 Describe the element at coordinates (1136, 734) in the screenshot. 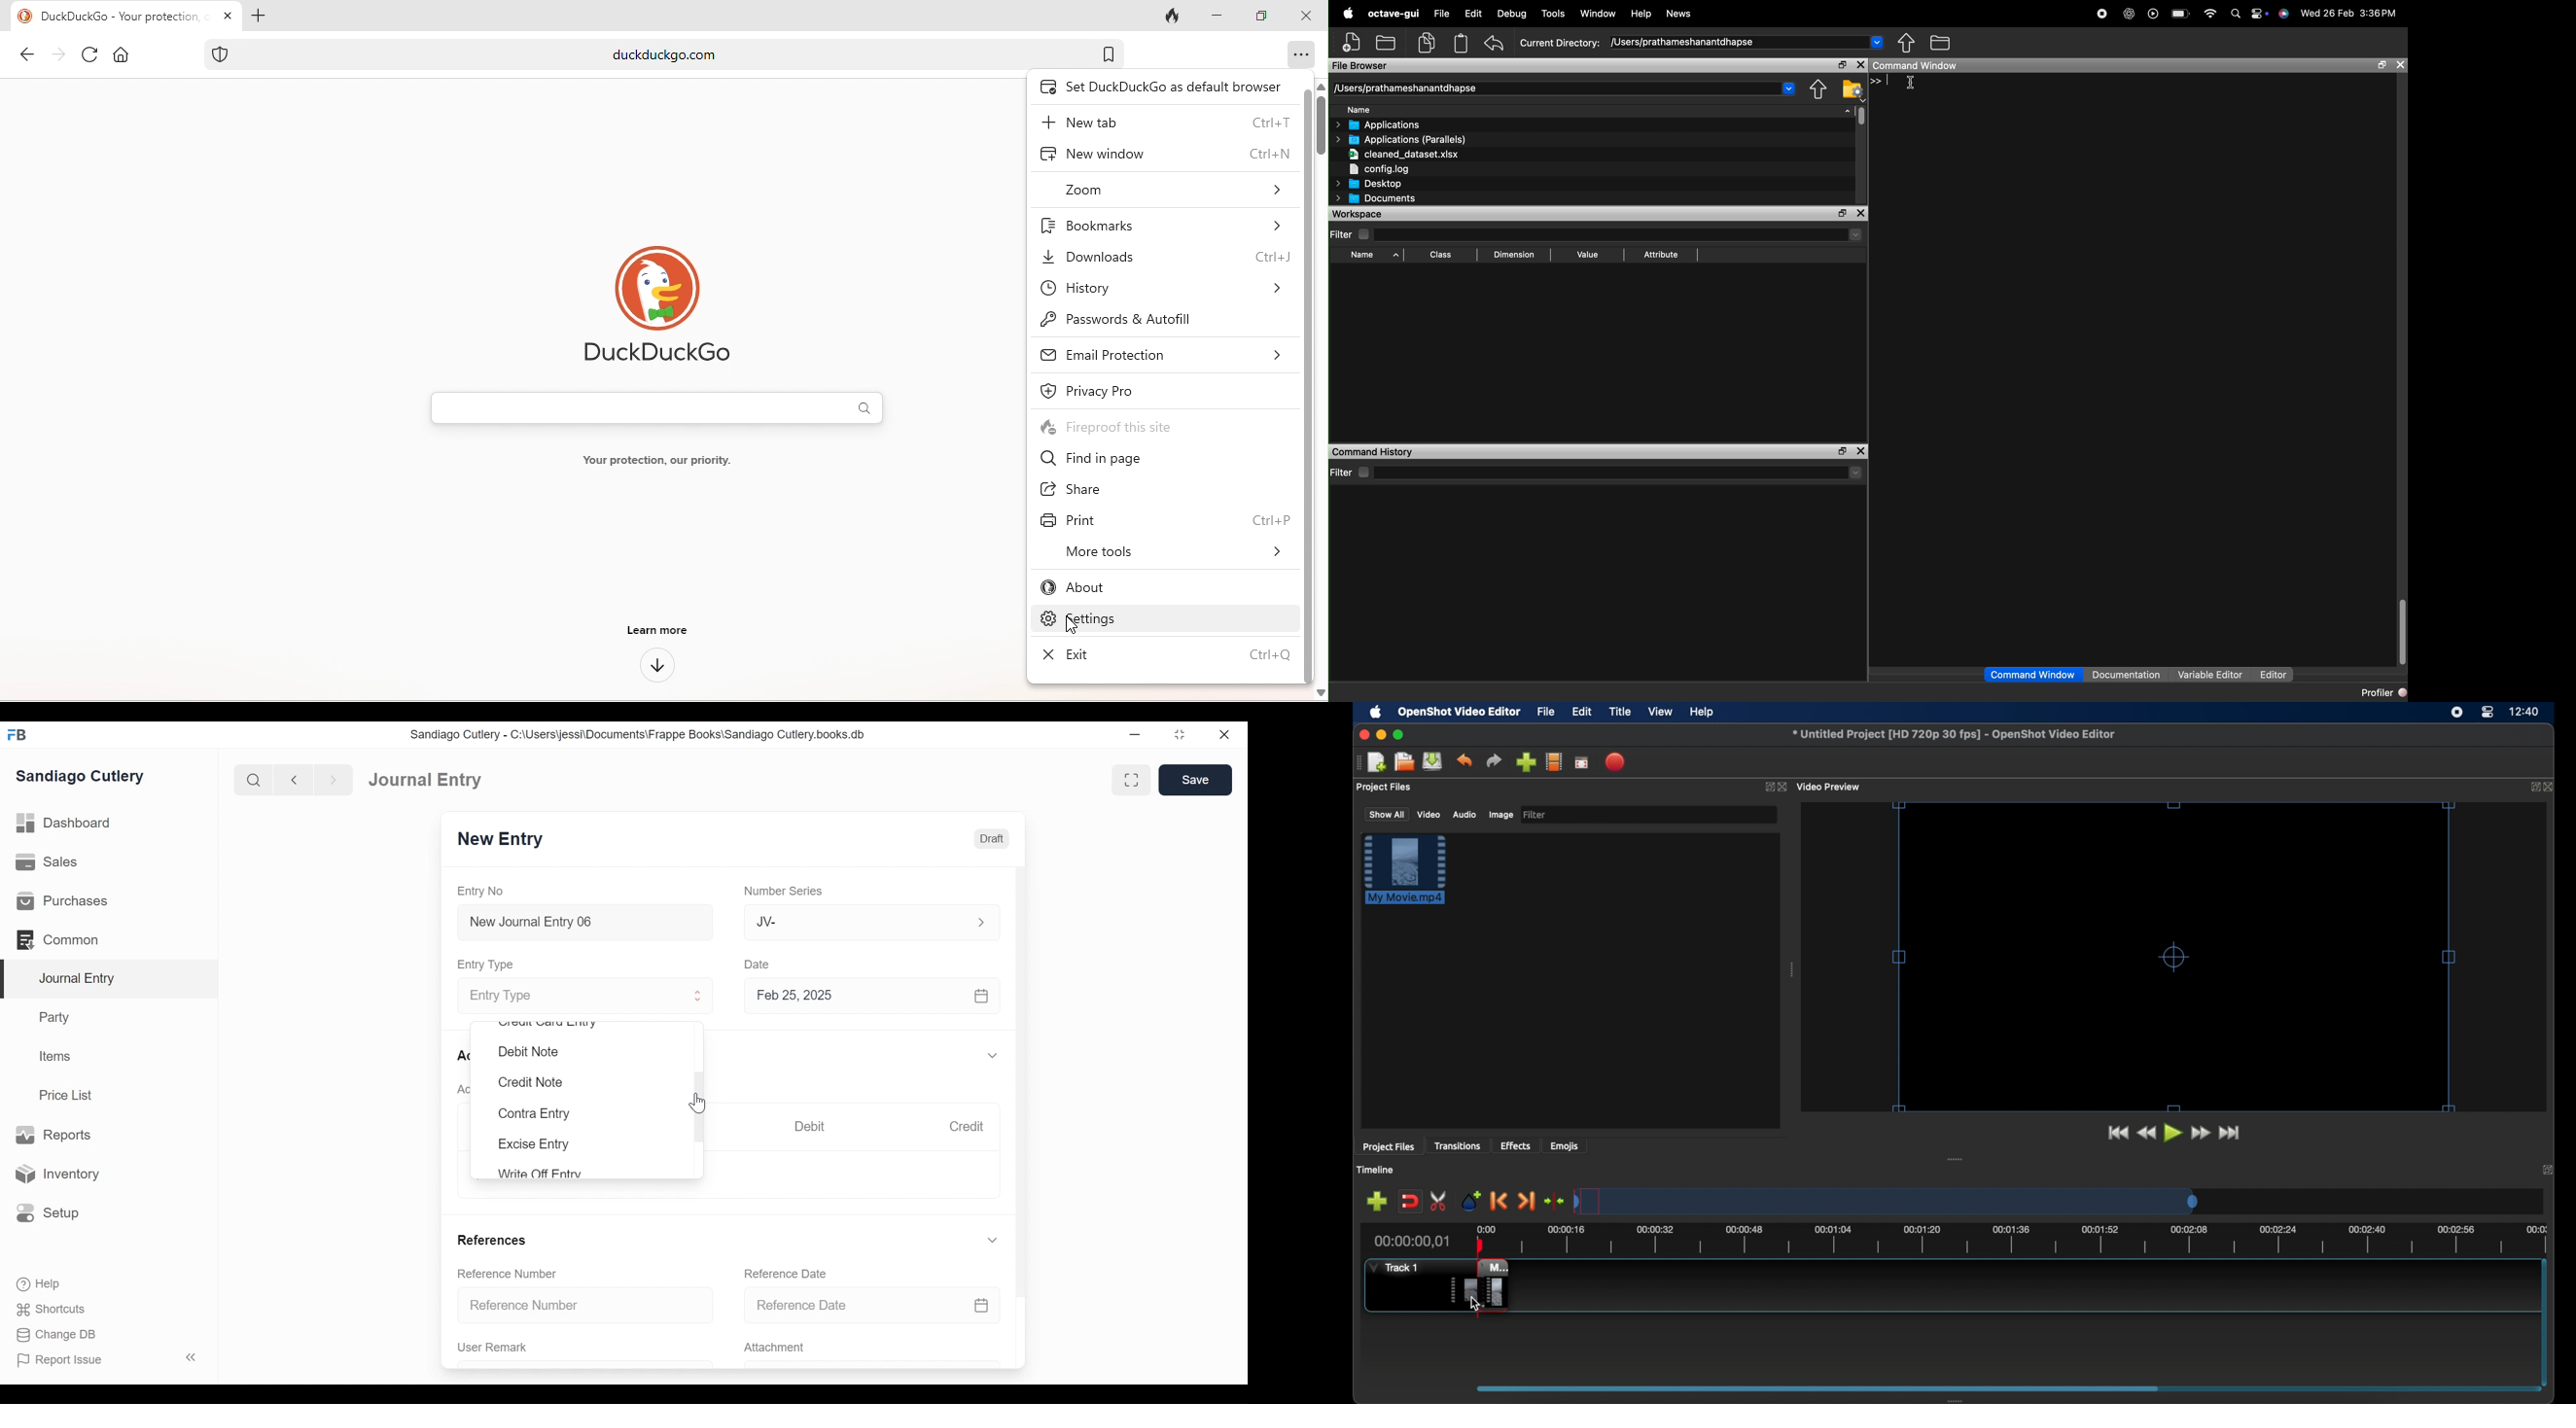

I see `minimize` at that location.